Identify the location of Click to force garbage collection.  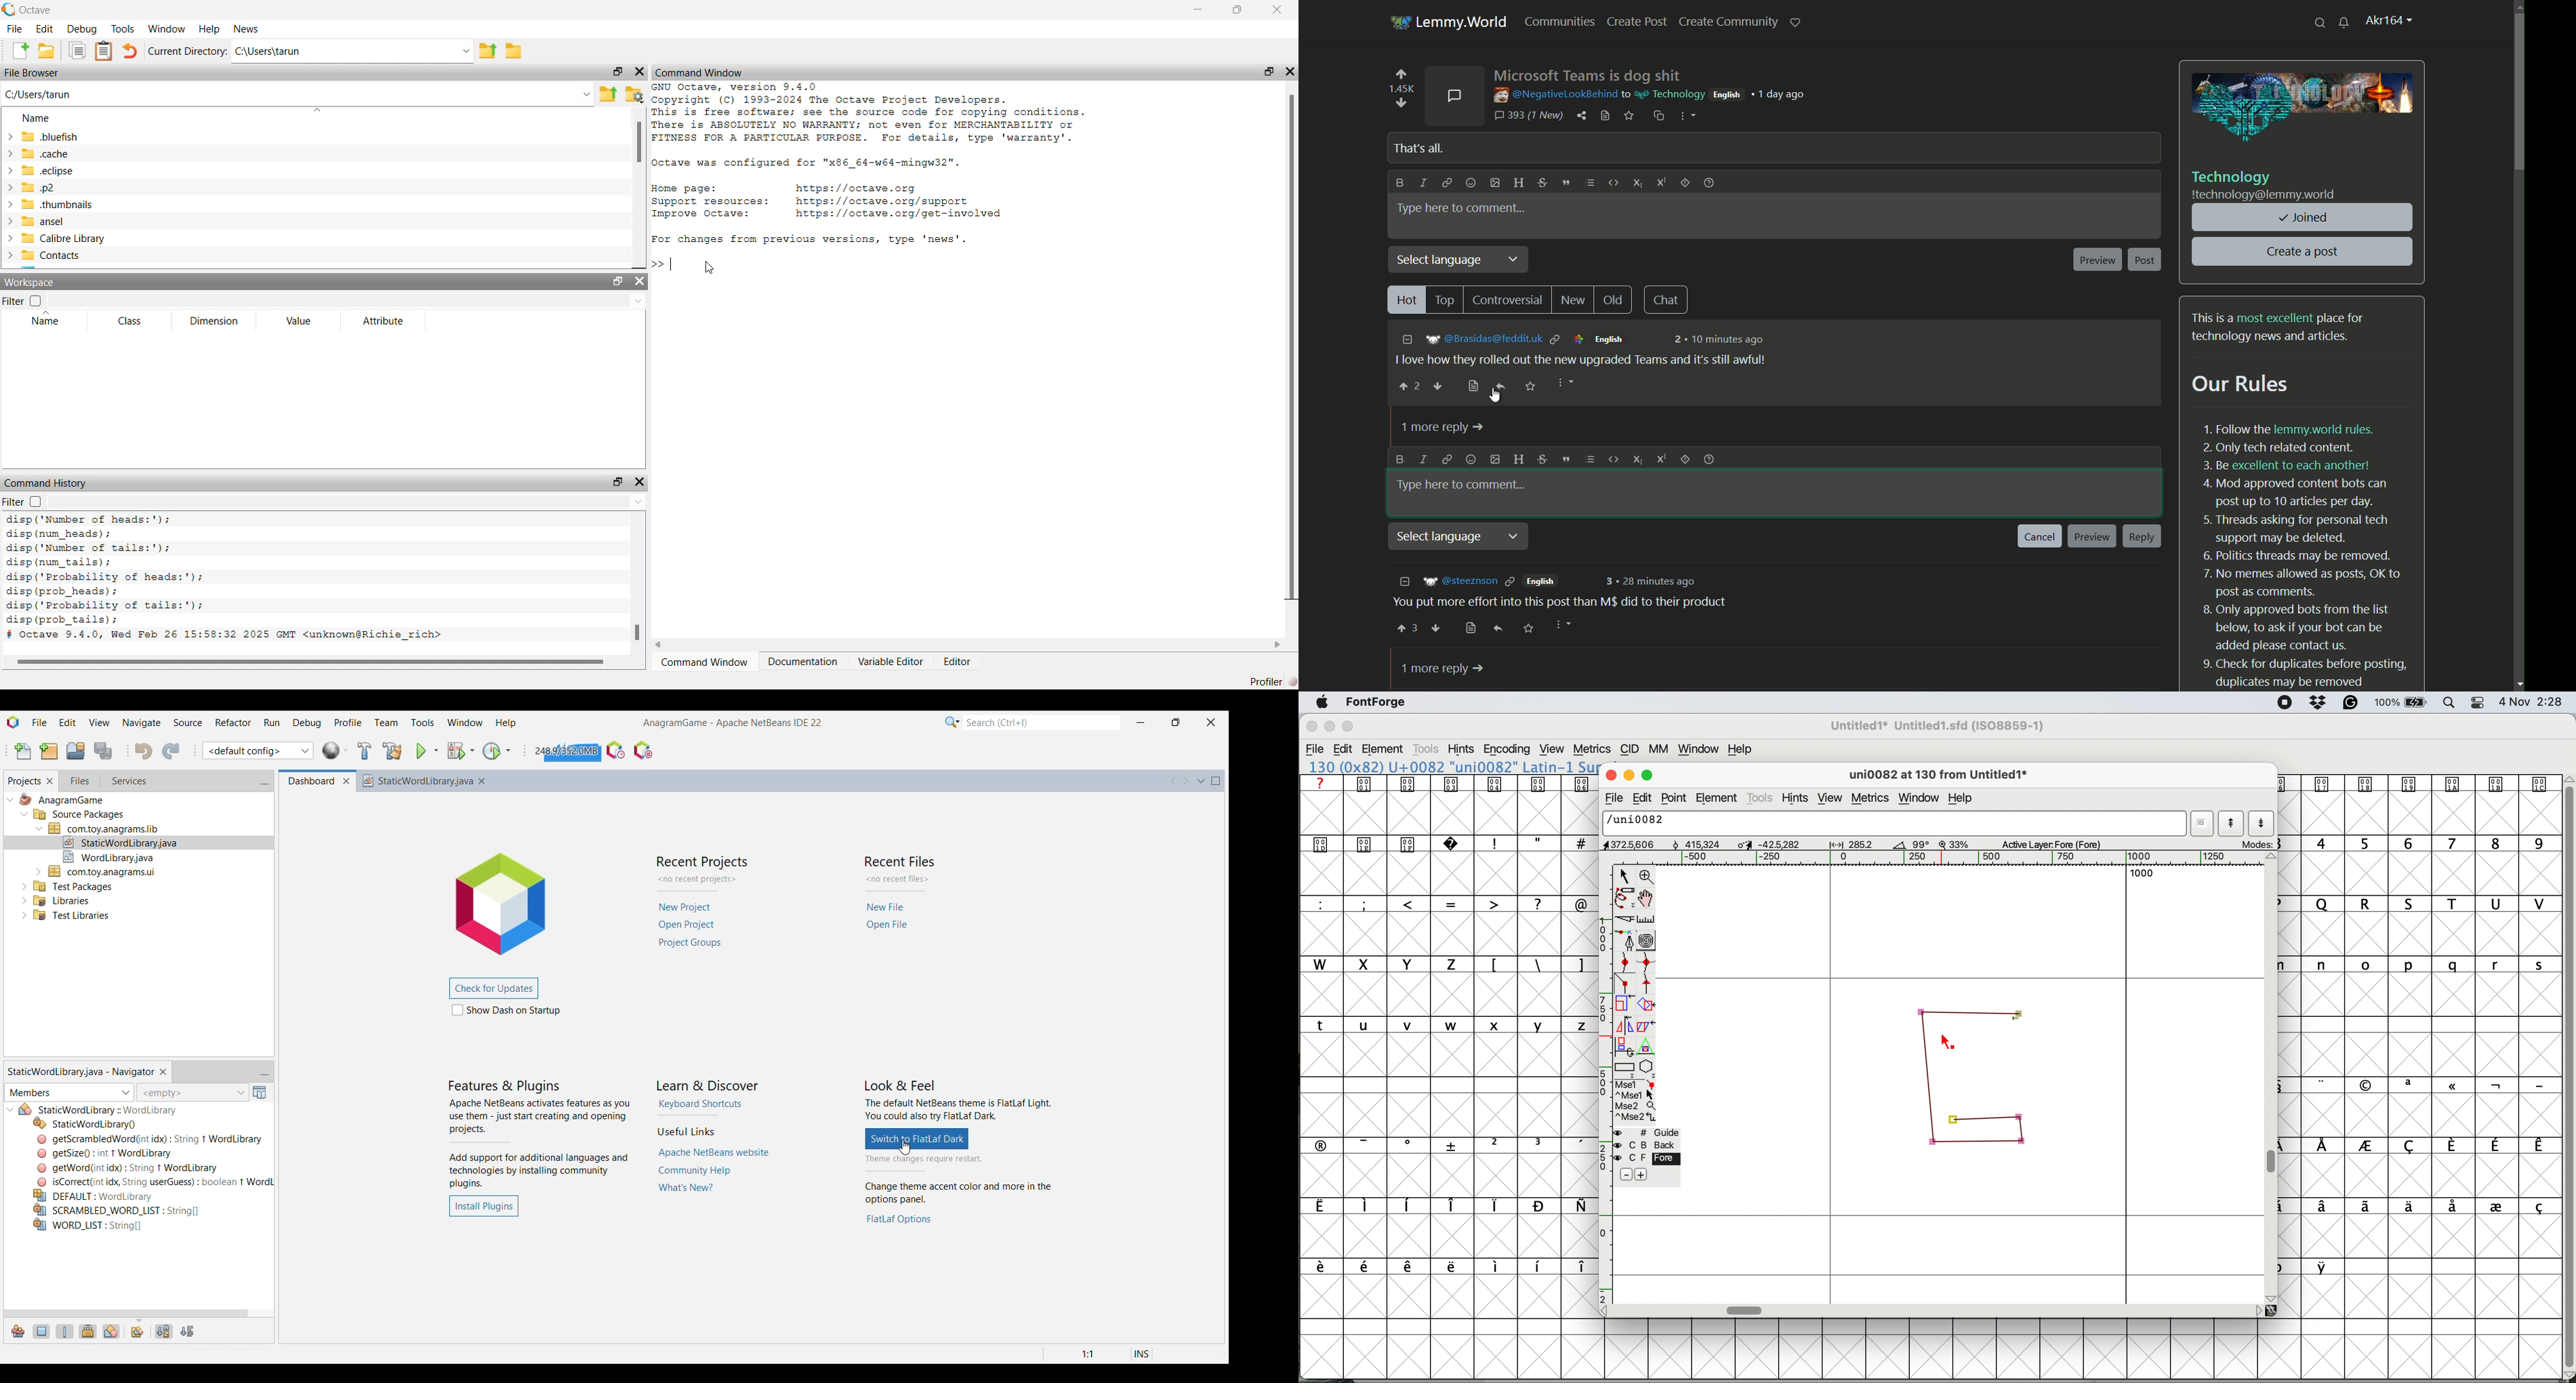
(566, 750).